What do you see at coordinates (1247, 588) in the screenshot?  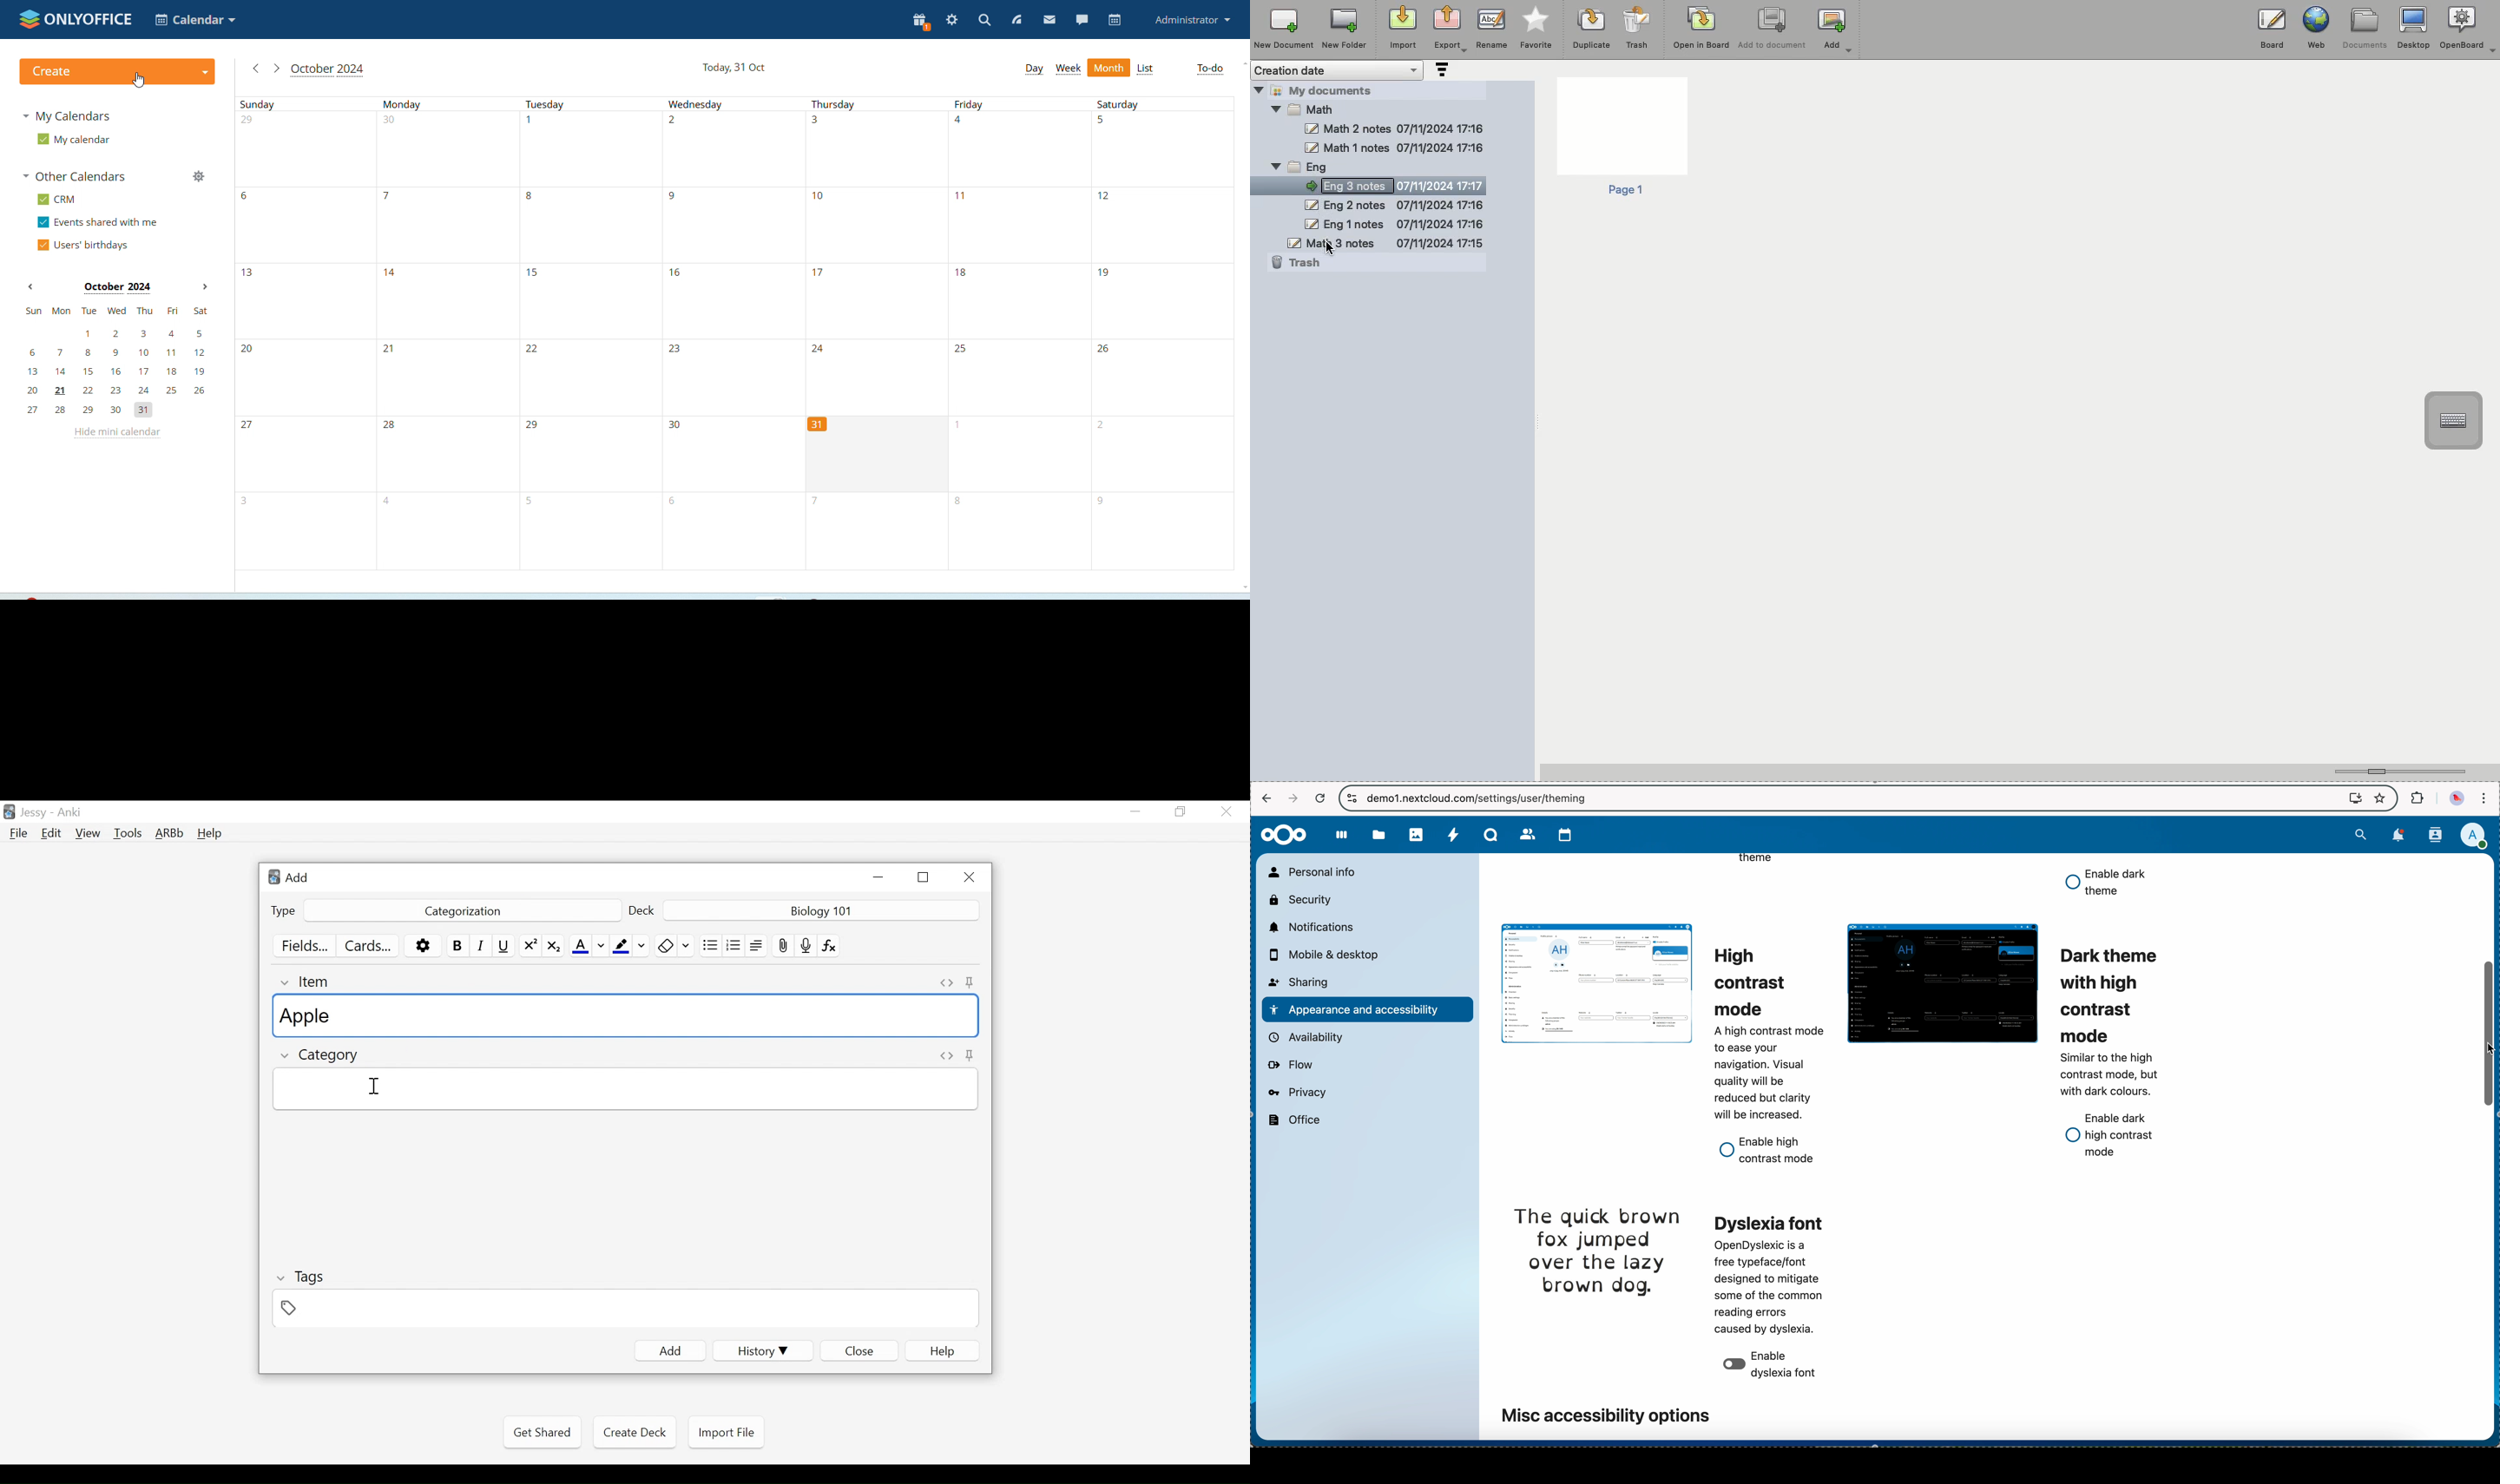 I see `scroll down` at bounding box center [1247, 588].